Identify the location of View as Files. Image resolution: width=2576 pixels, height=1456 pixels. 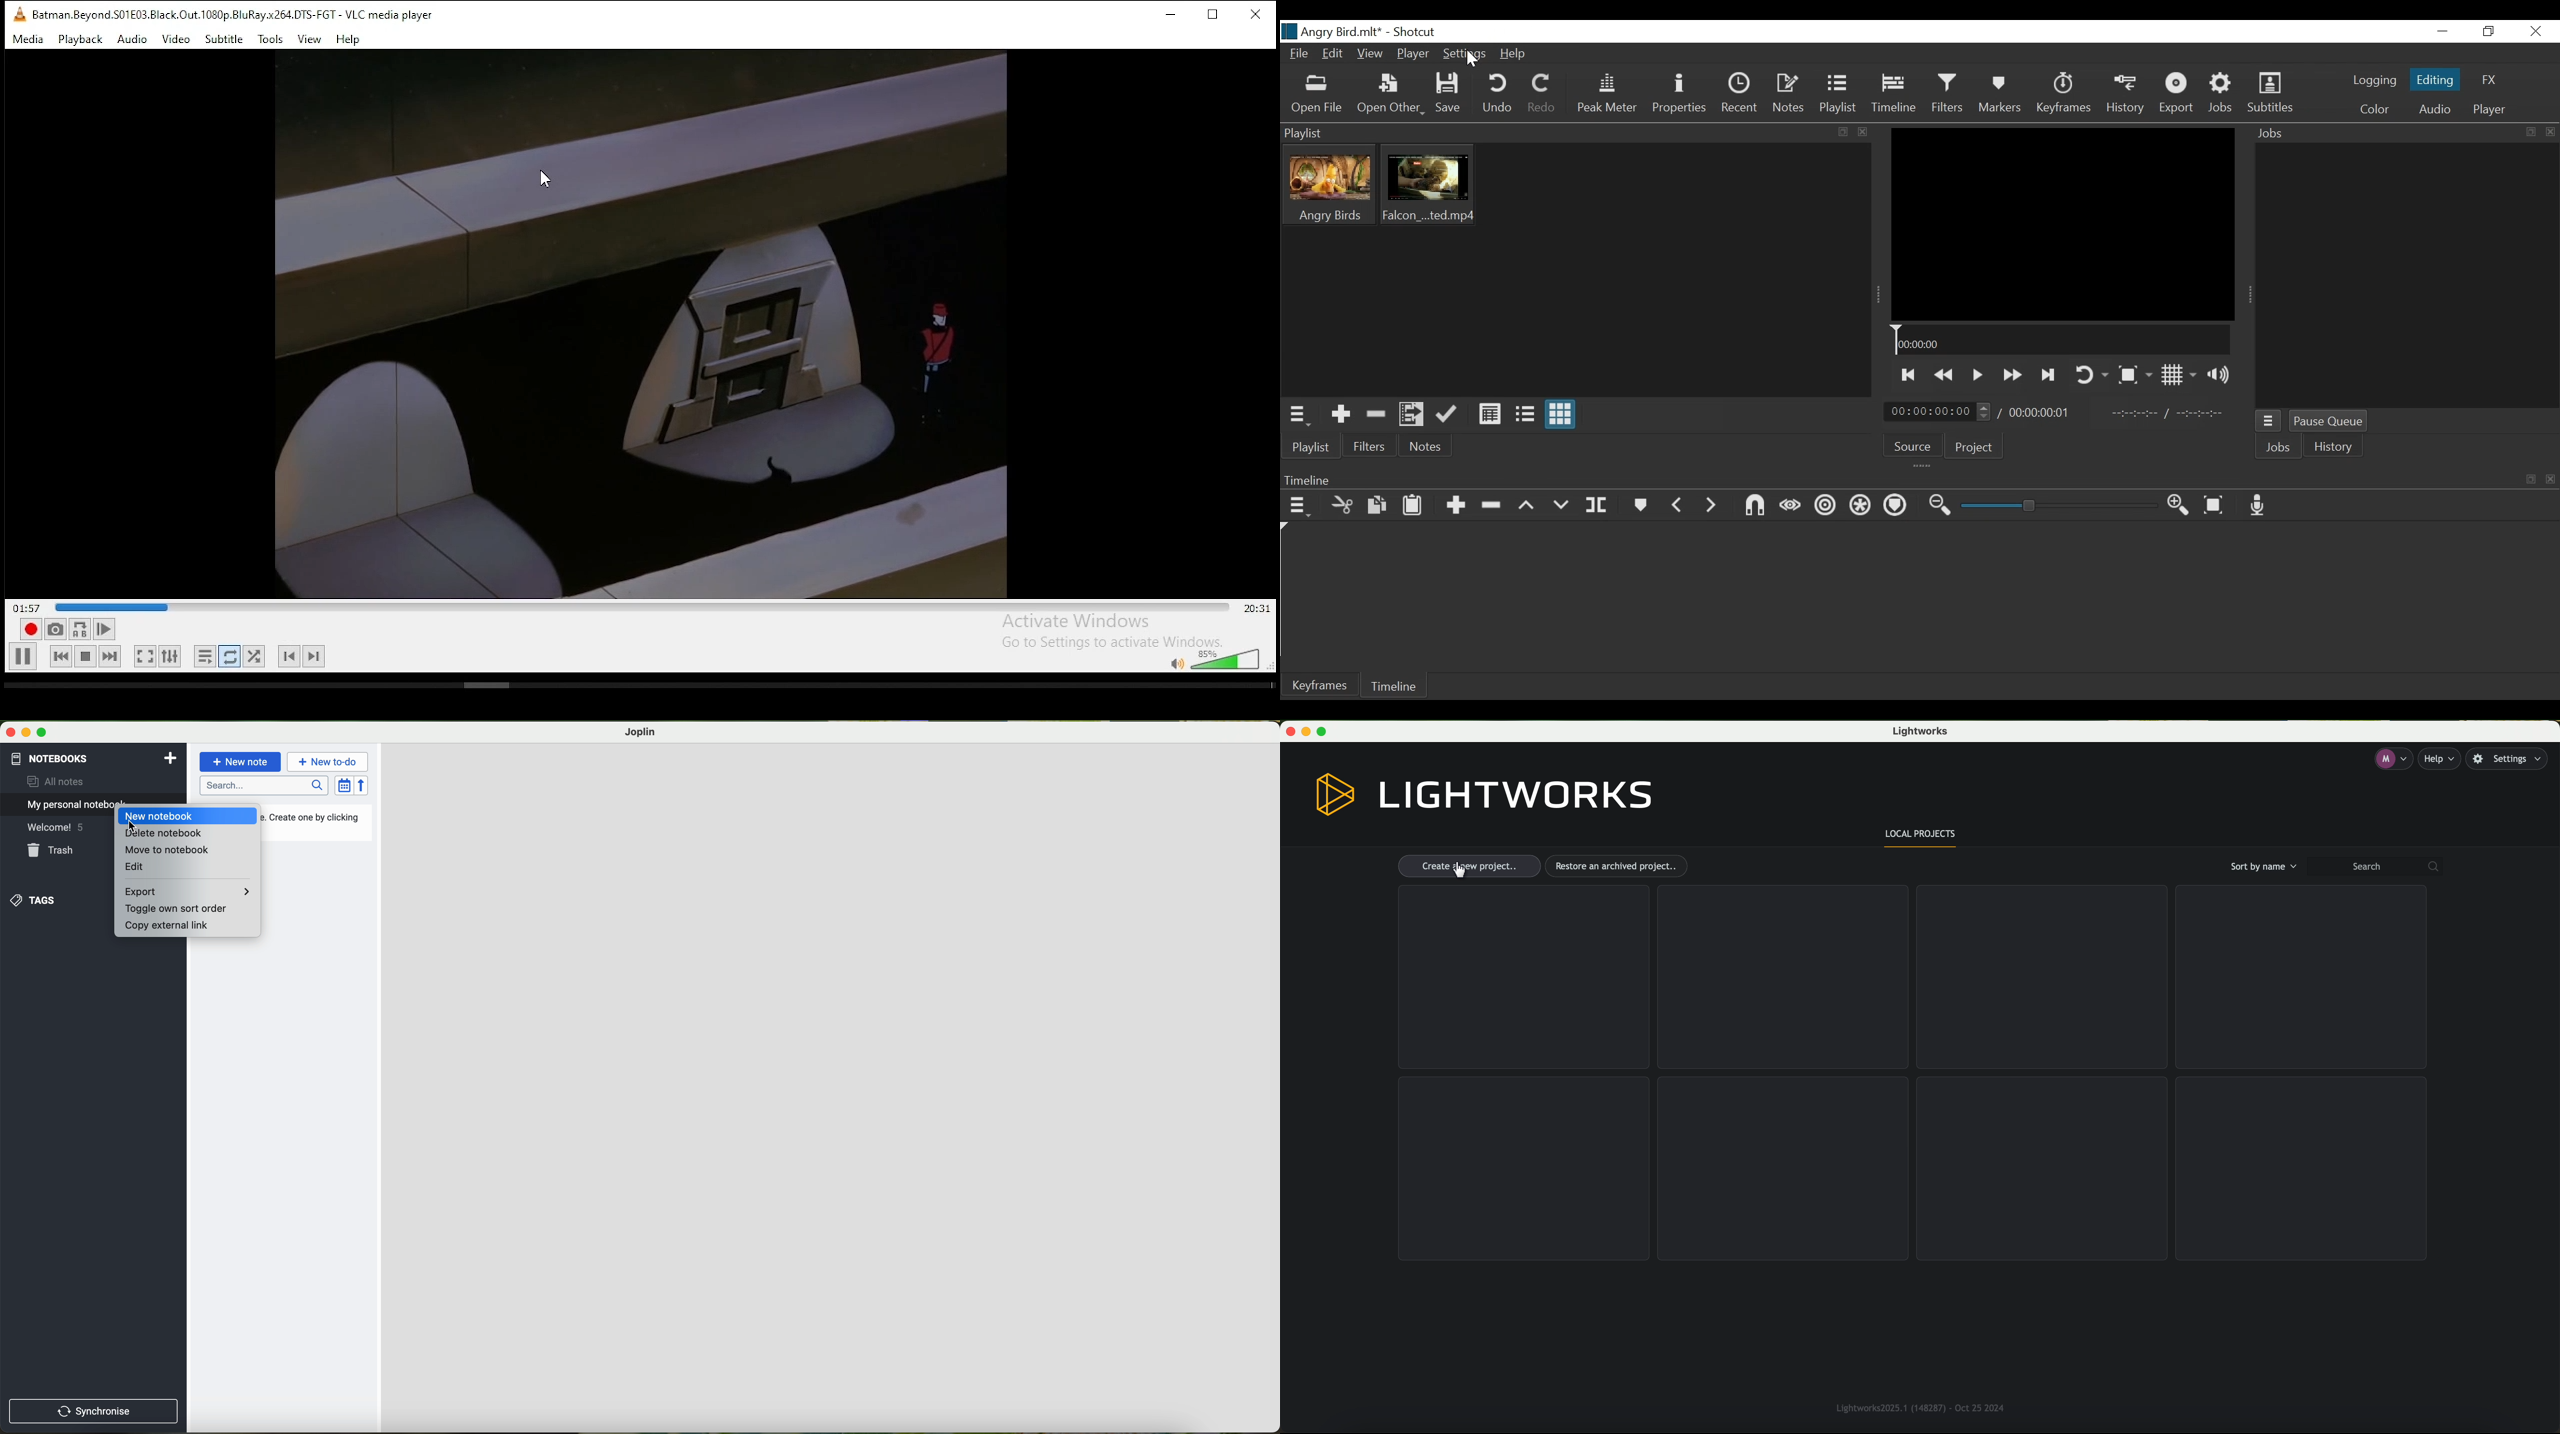
(1523, 413).